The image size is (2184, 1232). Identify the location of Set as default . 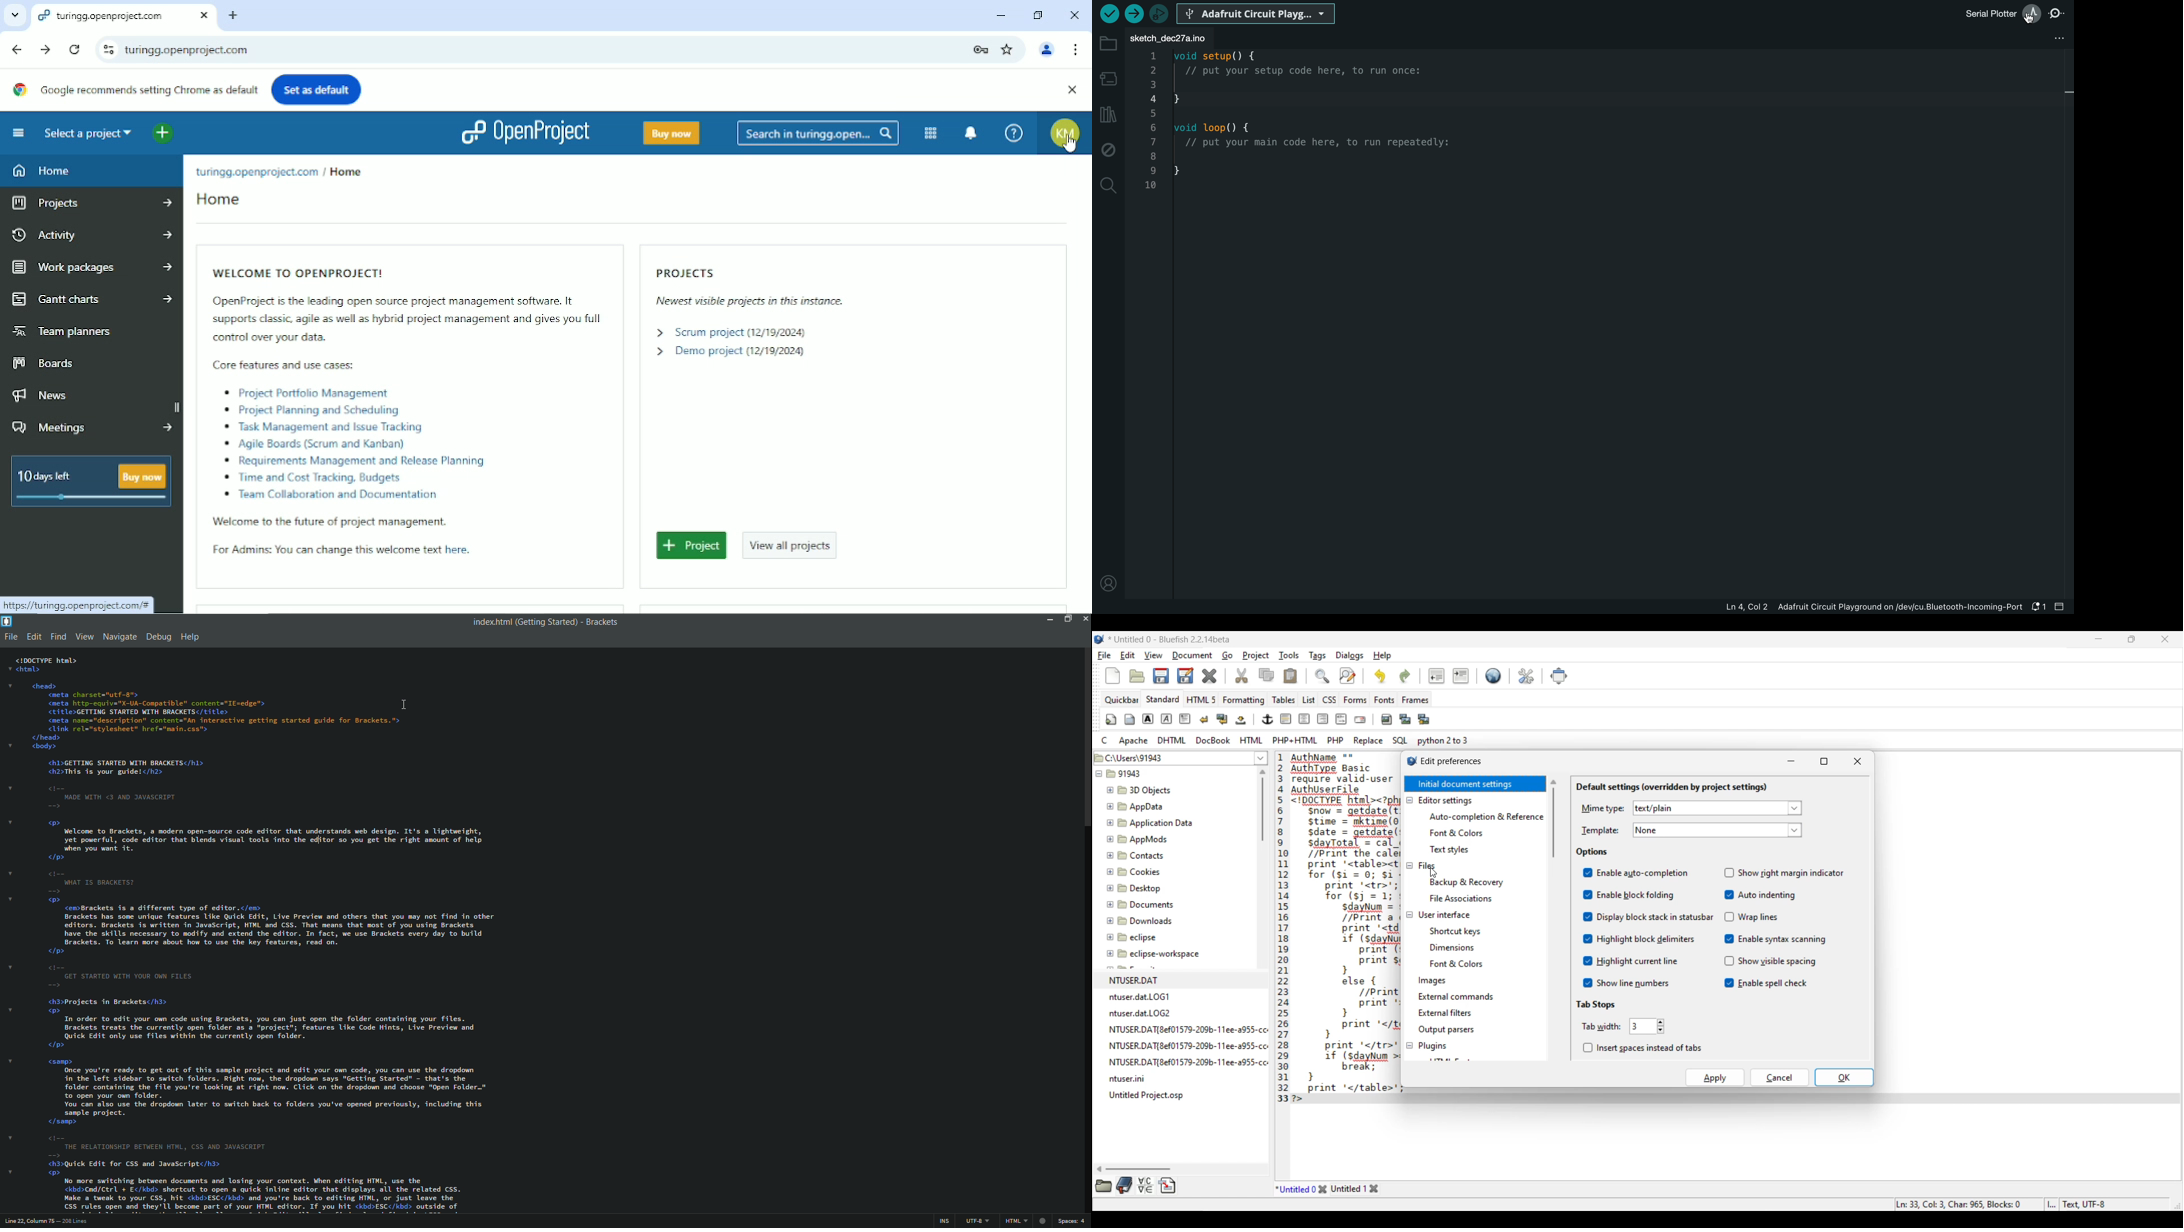
(317, 88).